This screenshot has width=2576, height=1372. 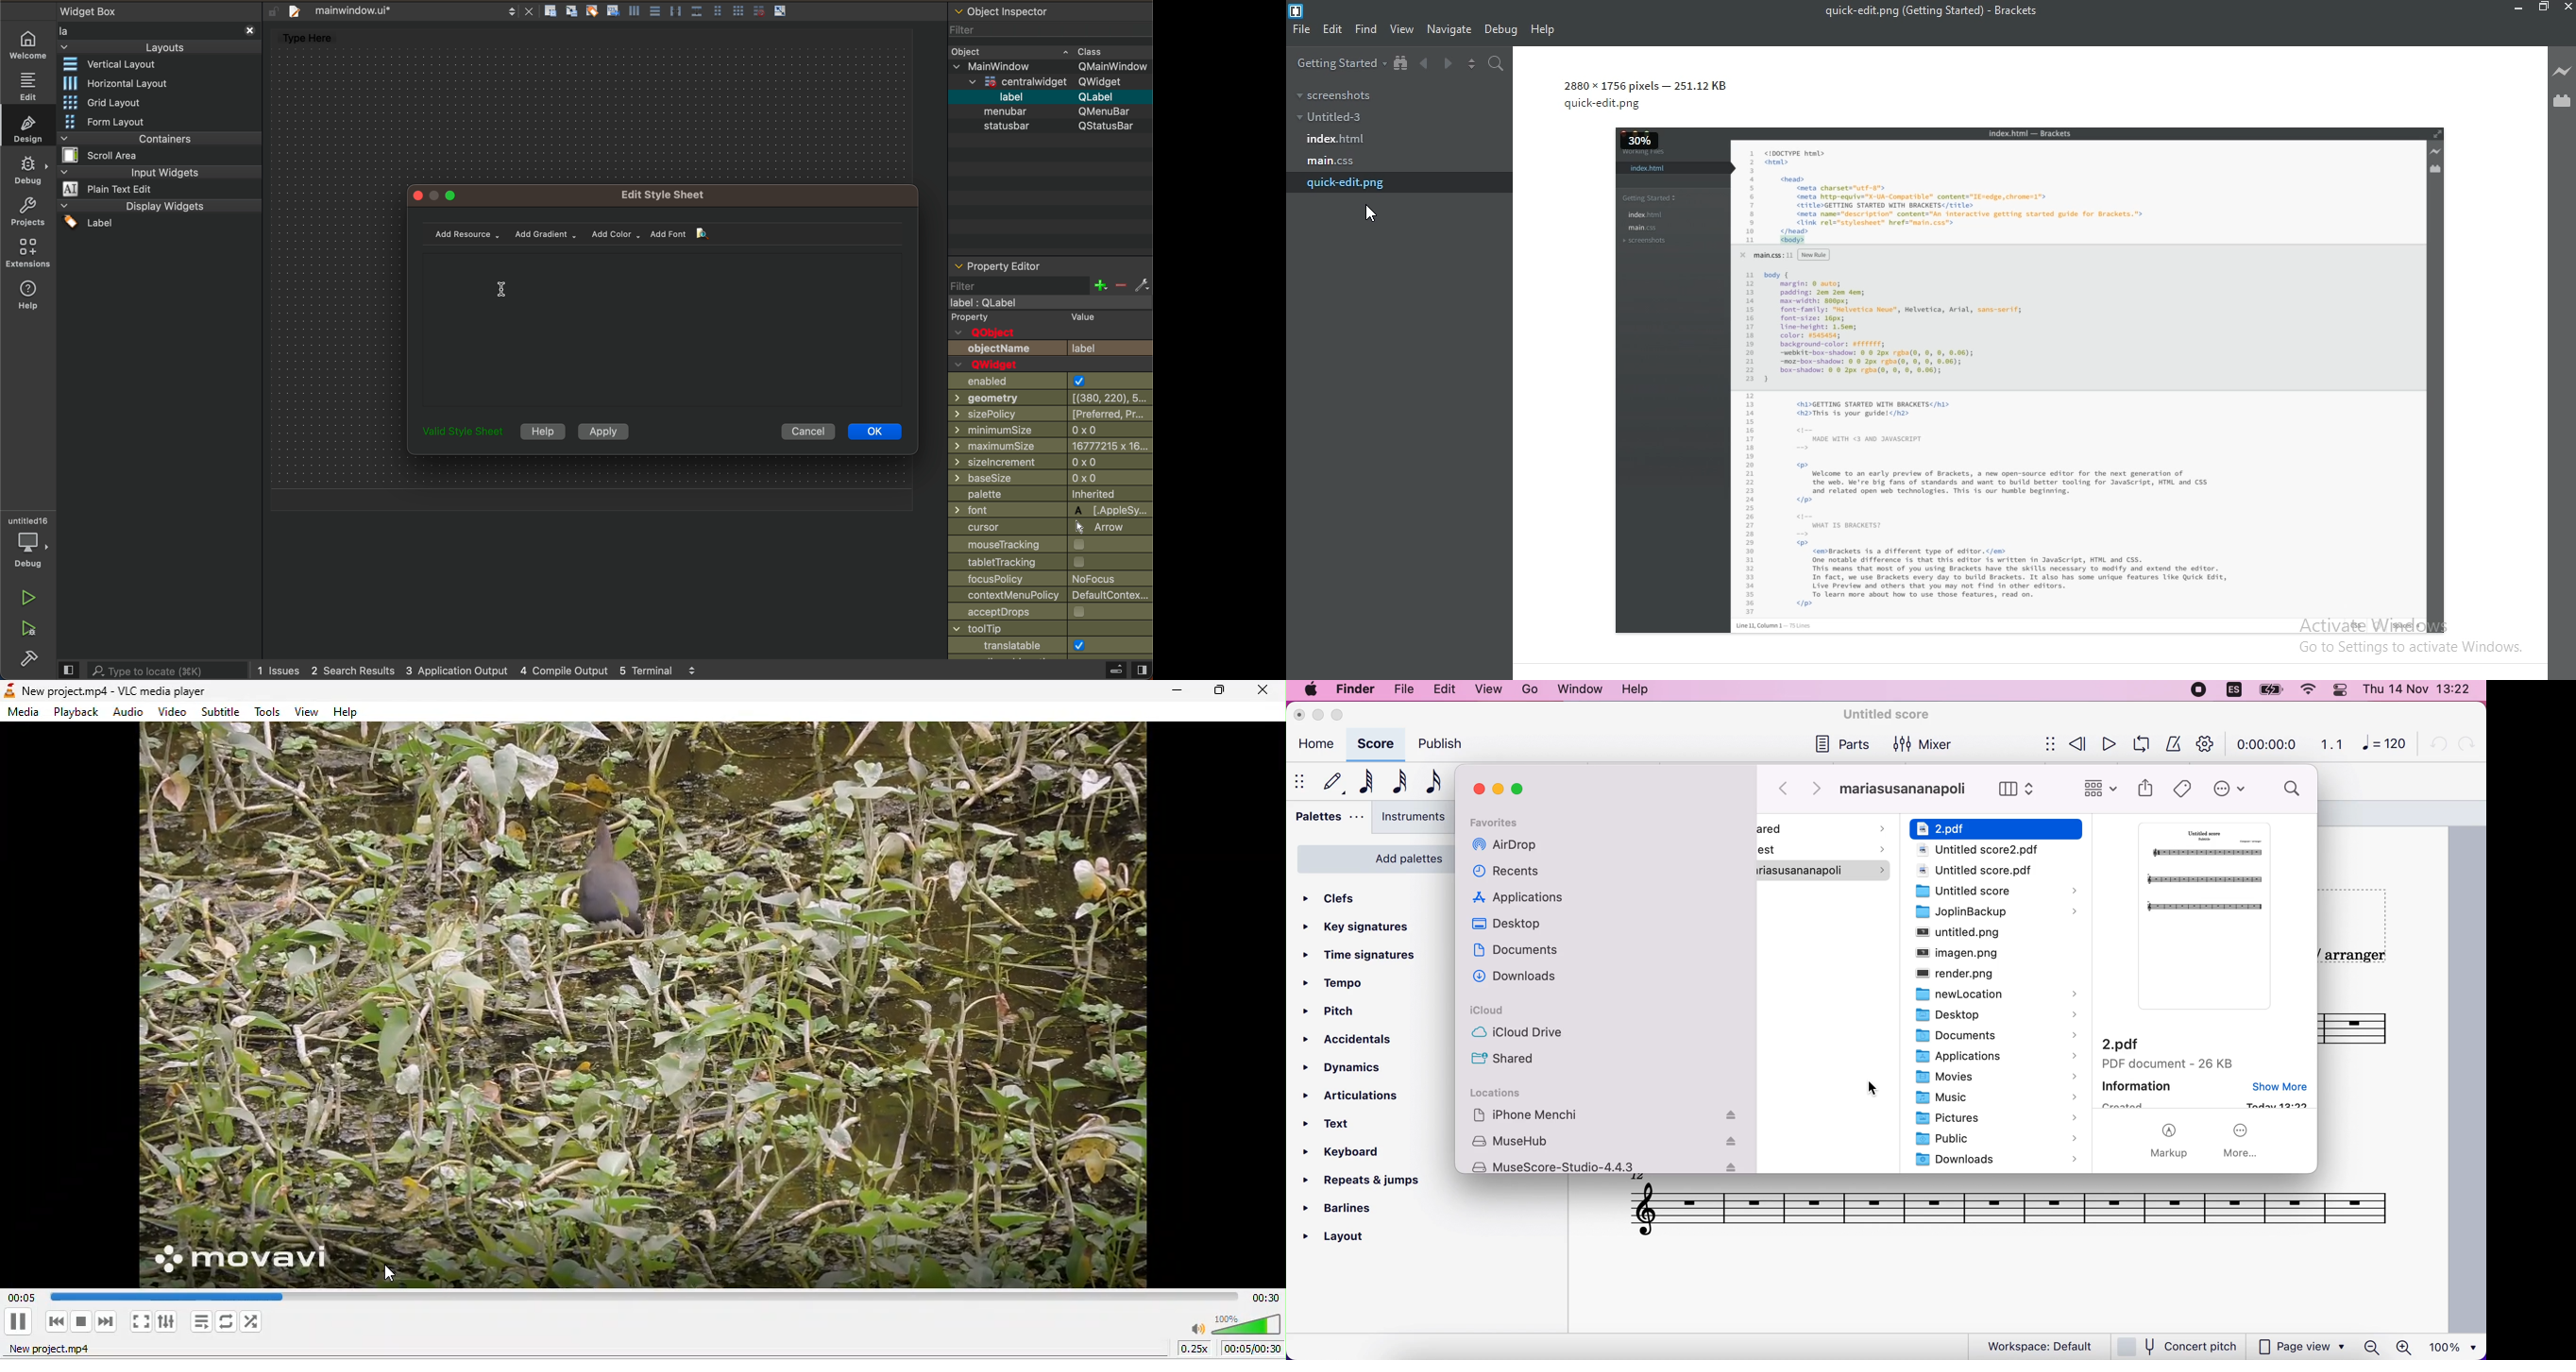 I want to click on edit, so click(x=1333, y=29).